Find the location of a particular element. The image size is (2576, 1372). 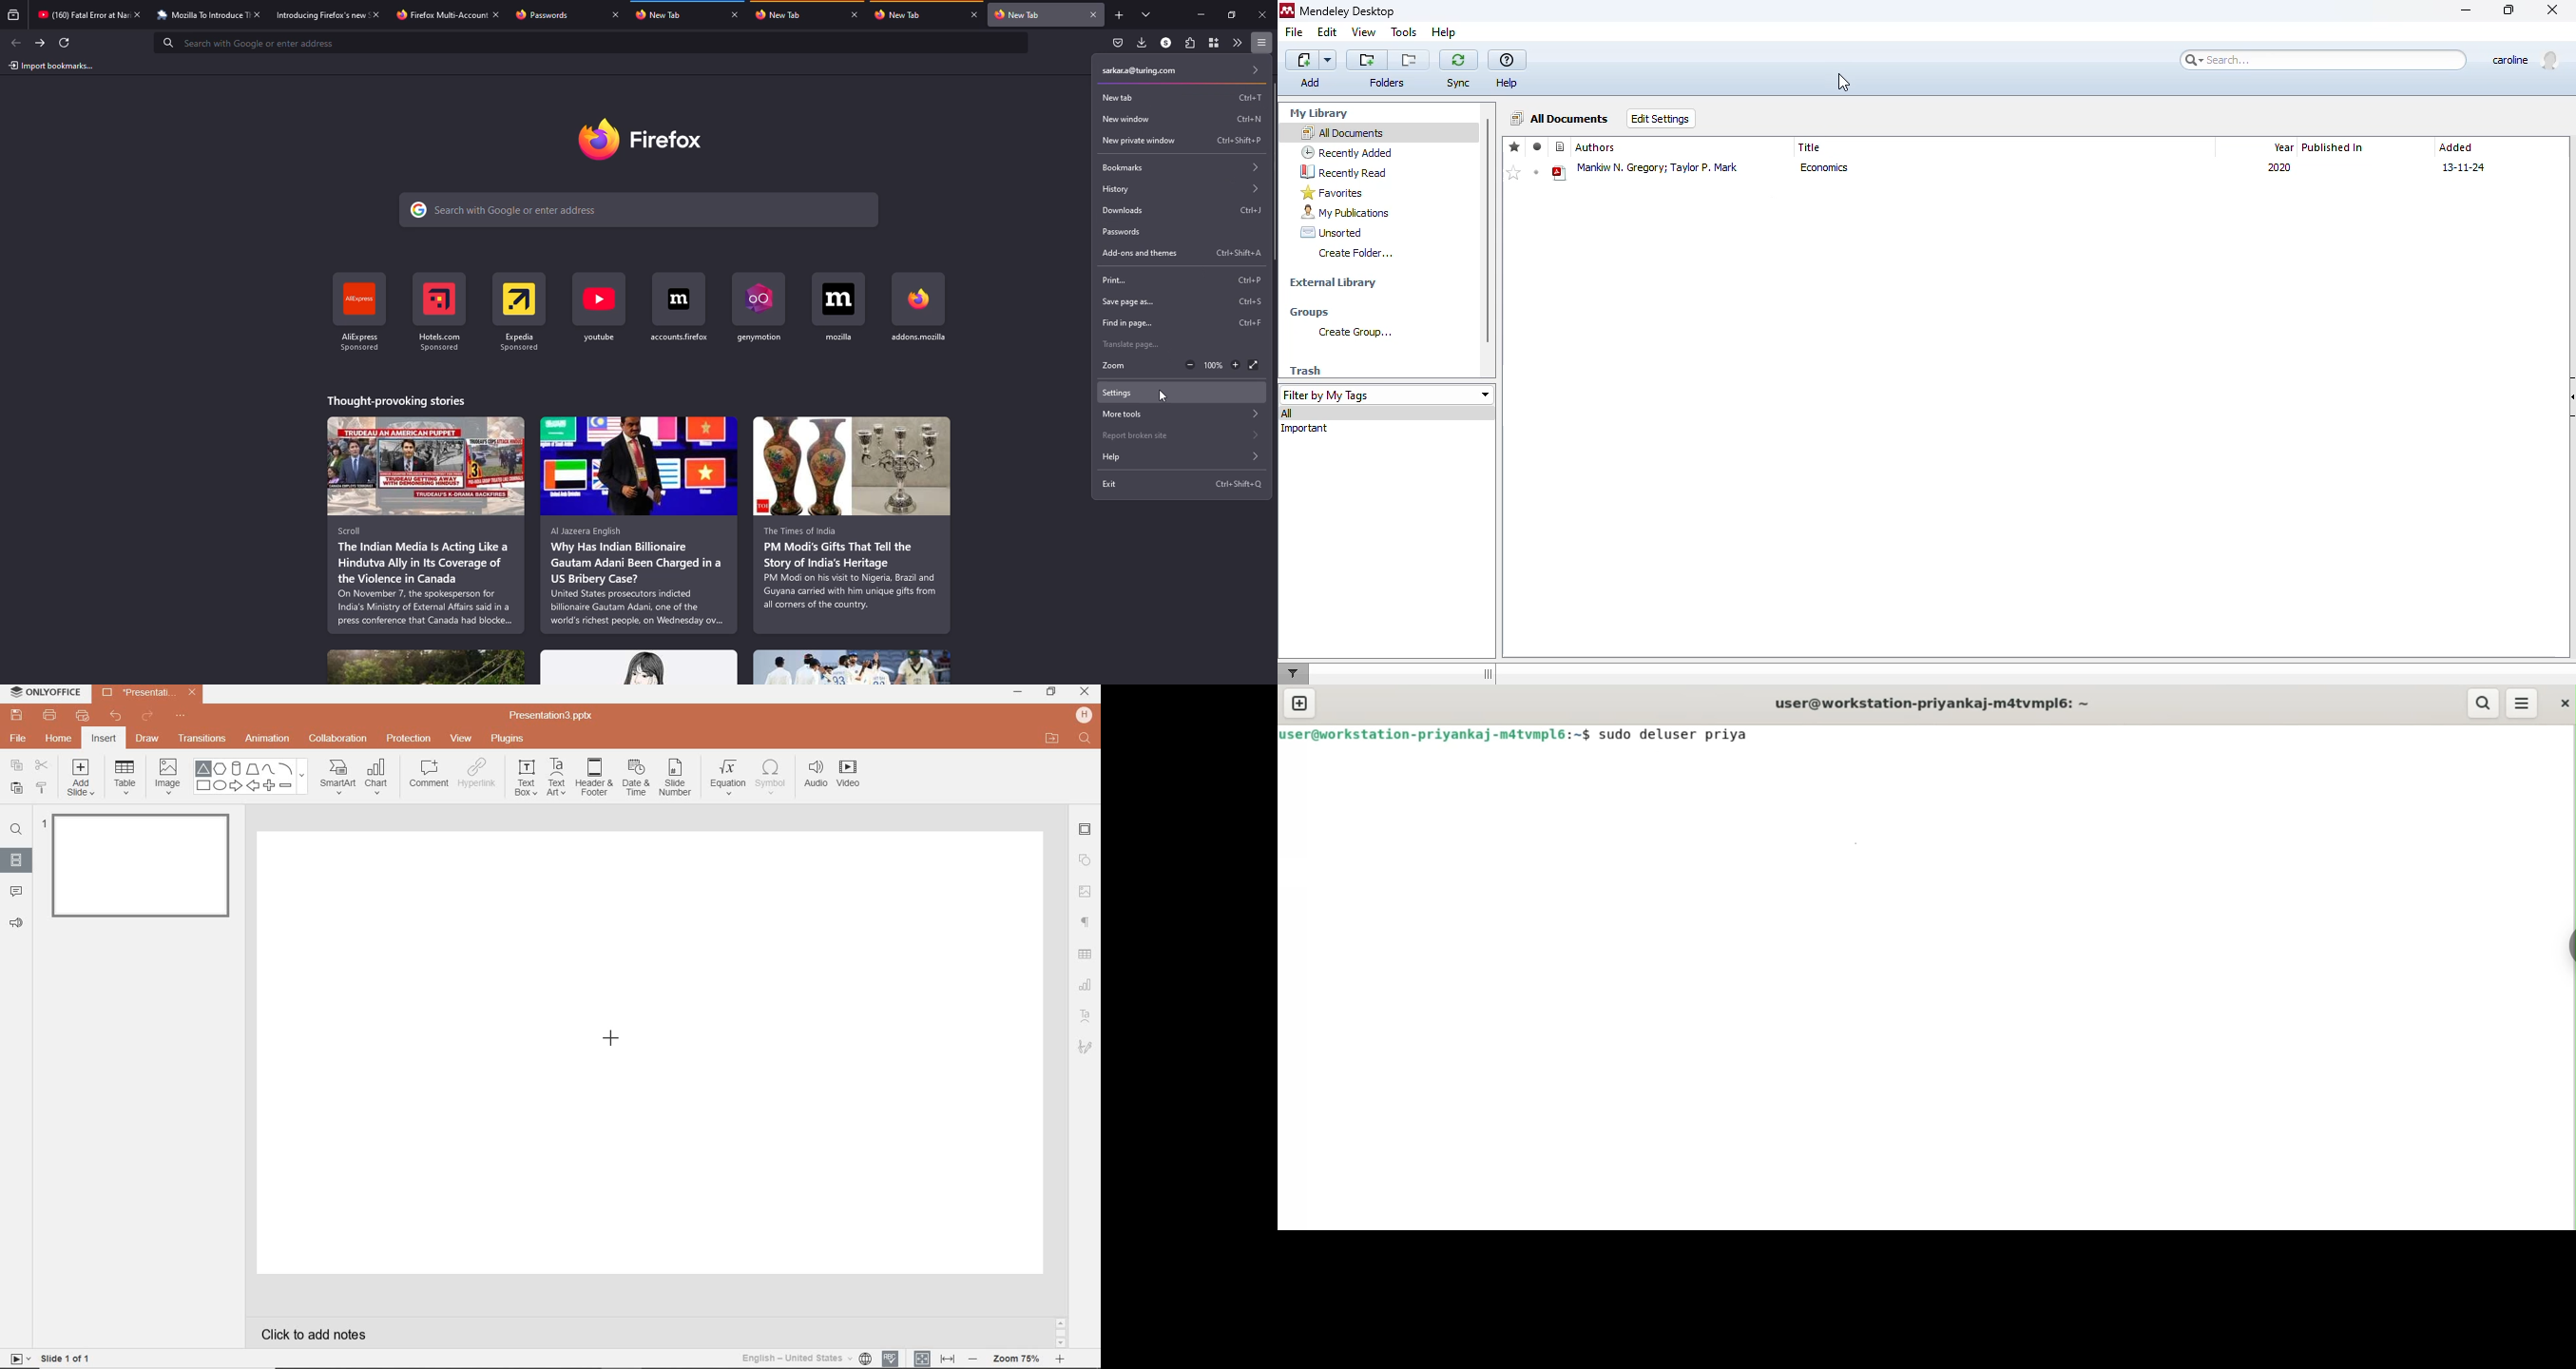

back is located at coordinates (13, 40).